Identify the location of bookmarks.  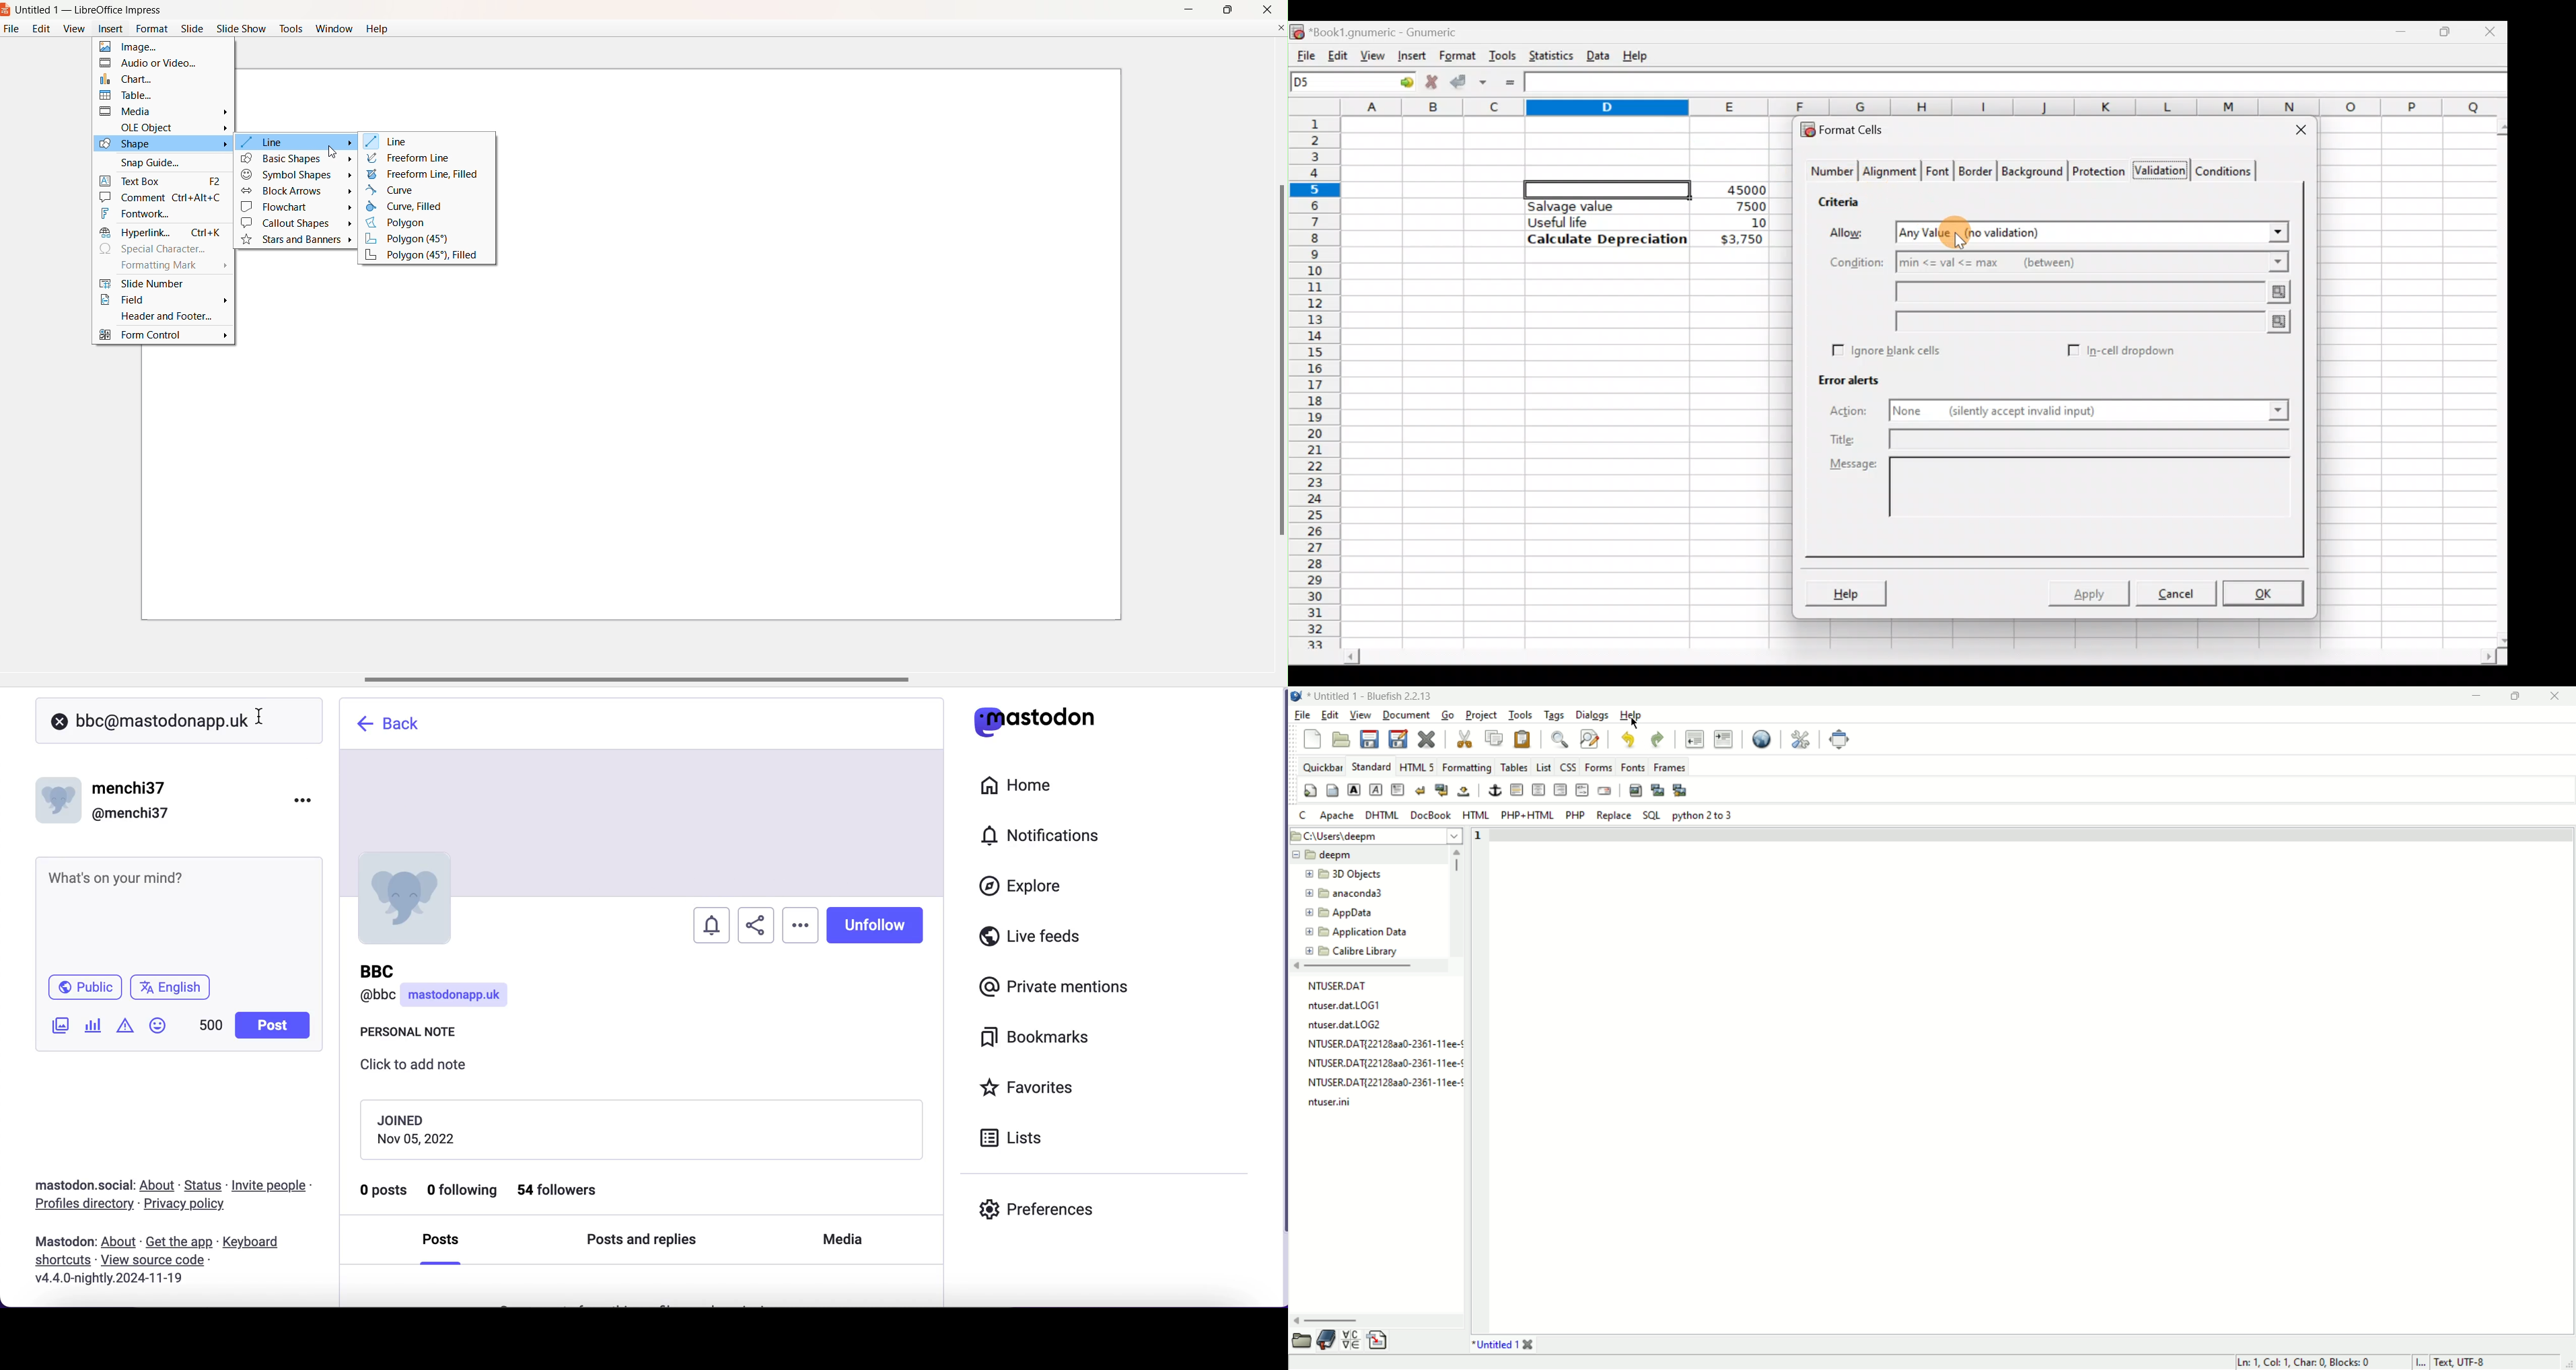
(1038, 1038).